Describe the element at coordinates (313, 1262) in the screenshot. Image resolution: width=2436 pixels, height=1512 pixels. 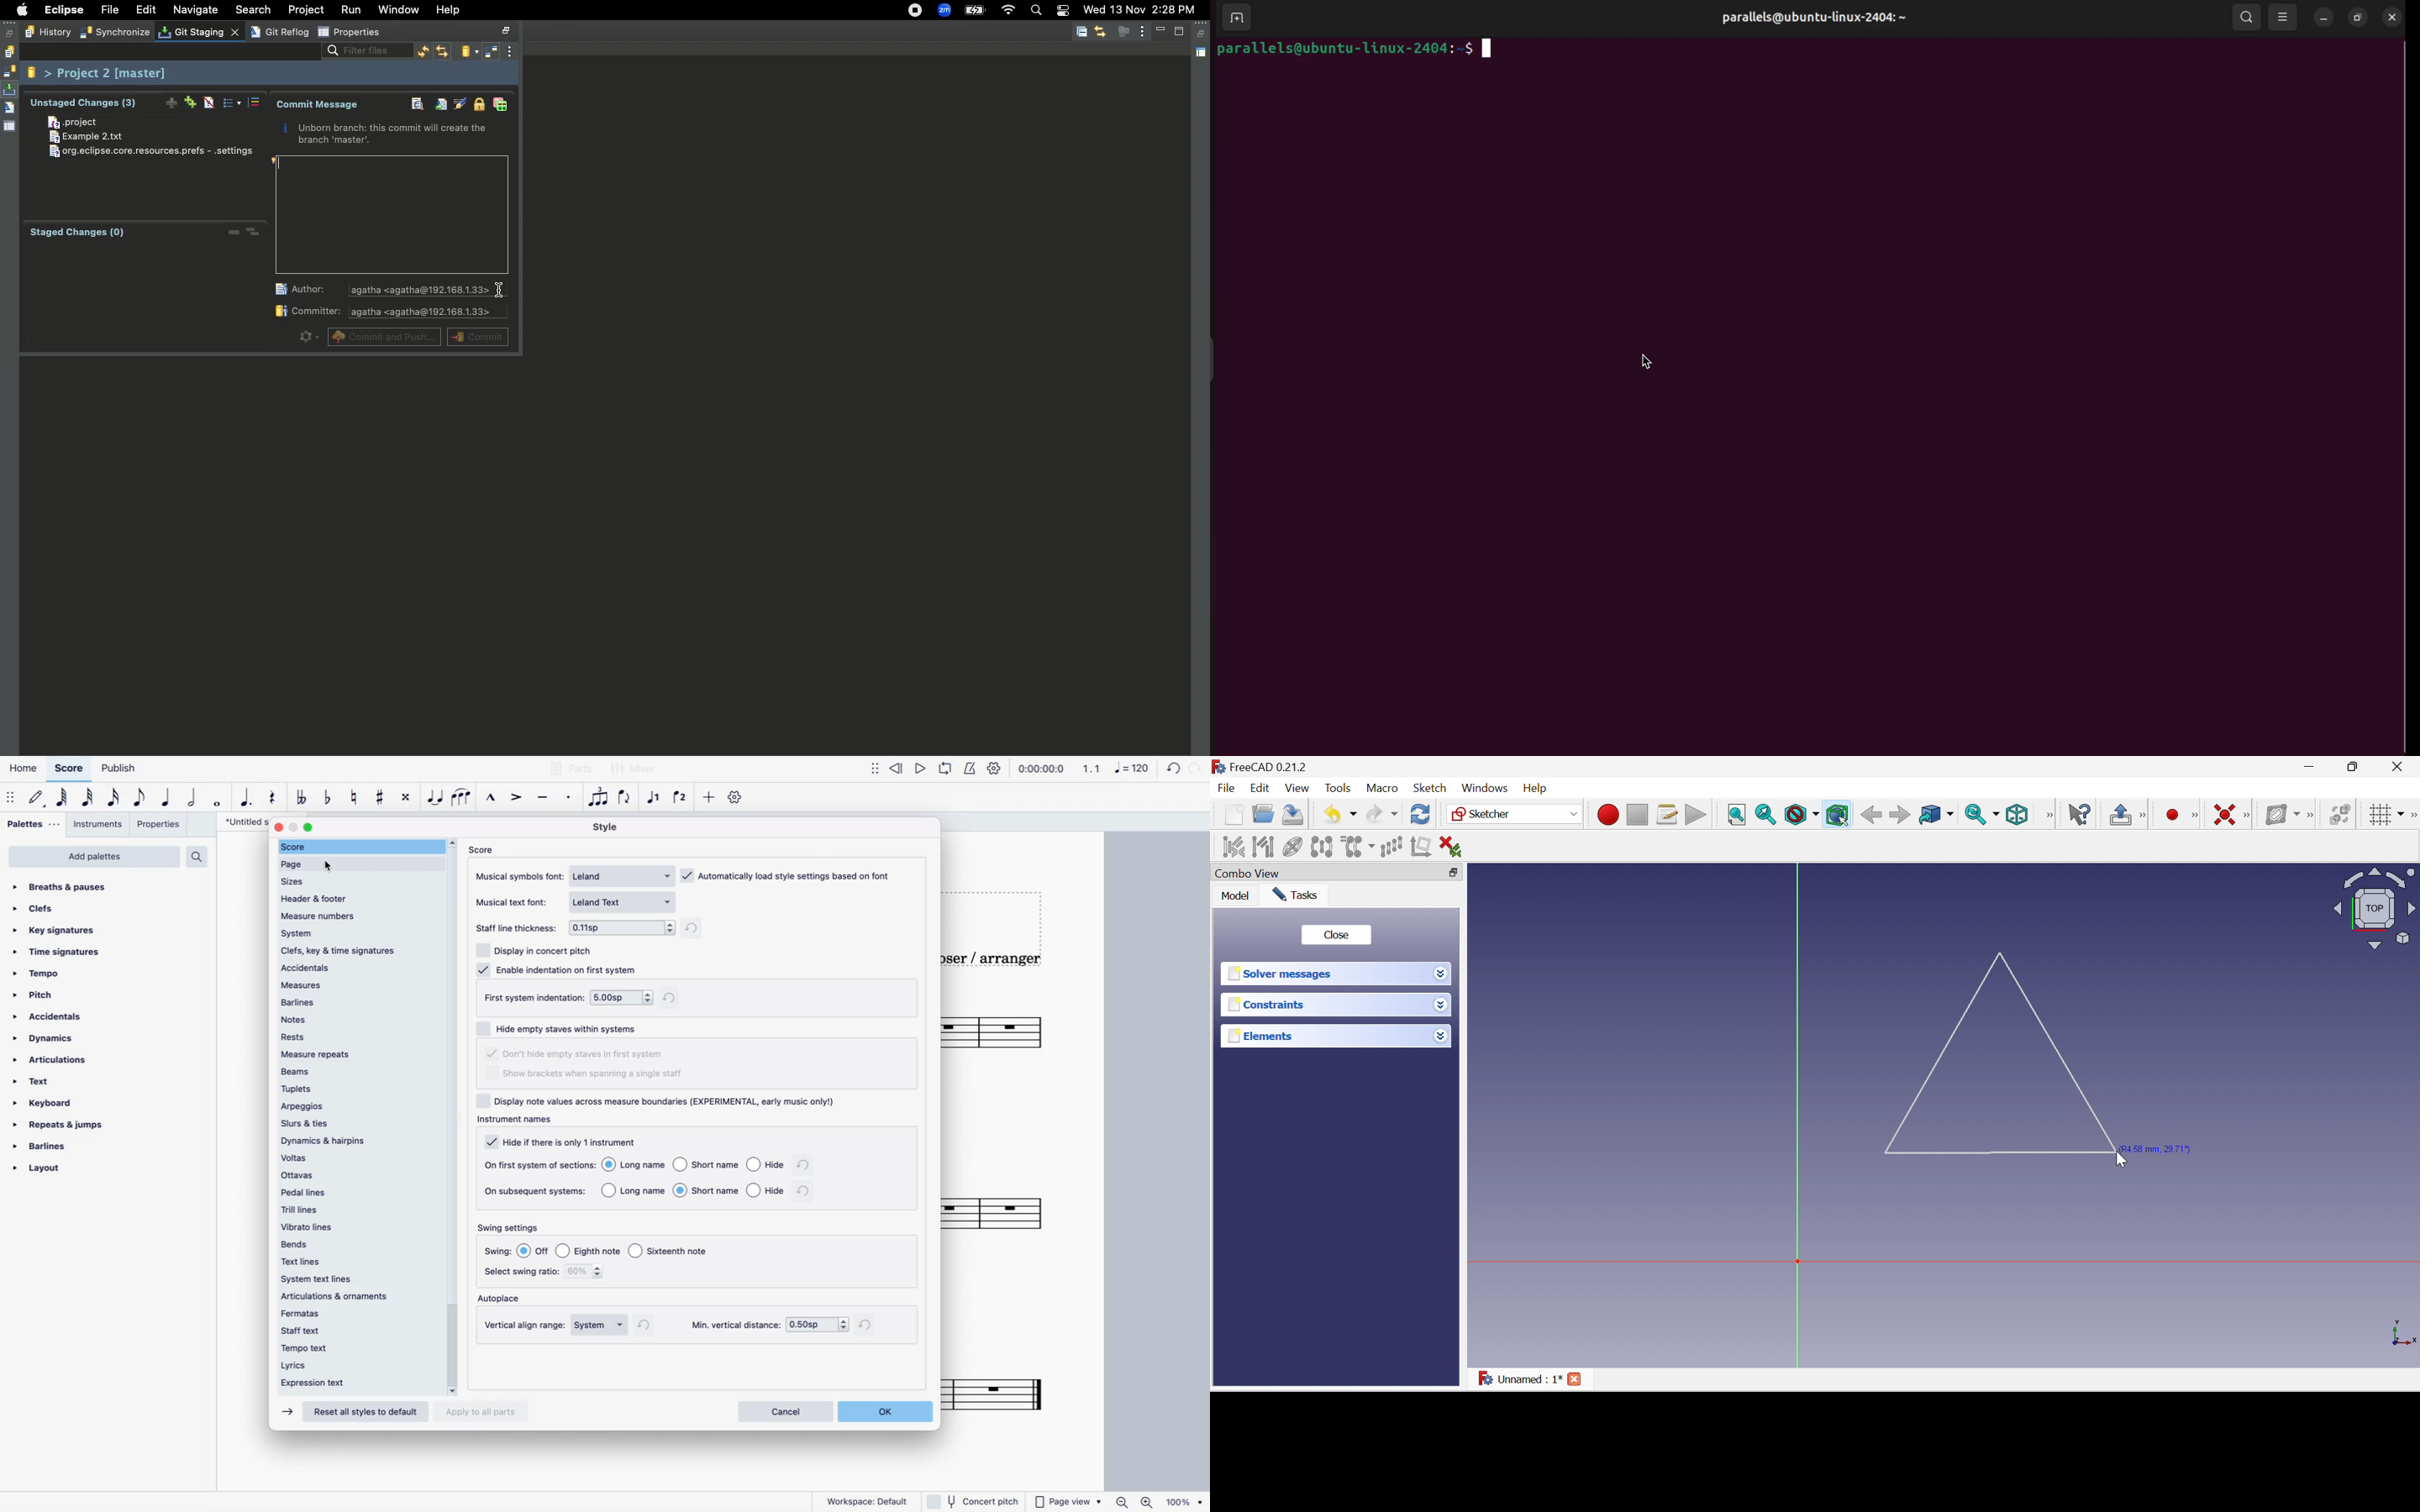
I see `text lines` at that location.